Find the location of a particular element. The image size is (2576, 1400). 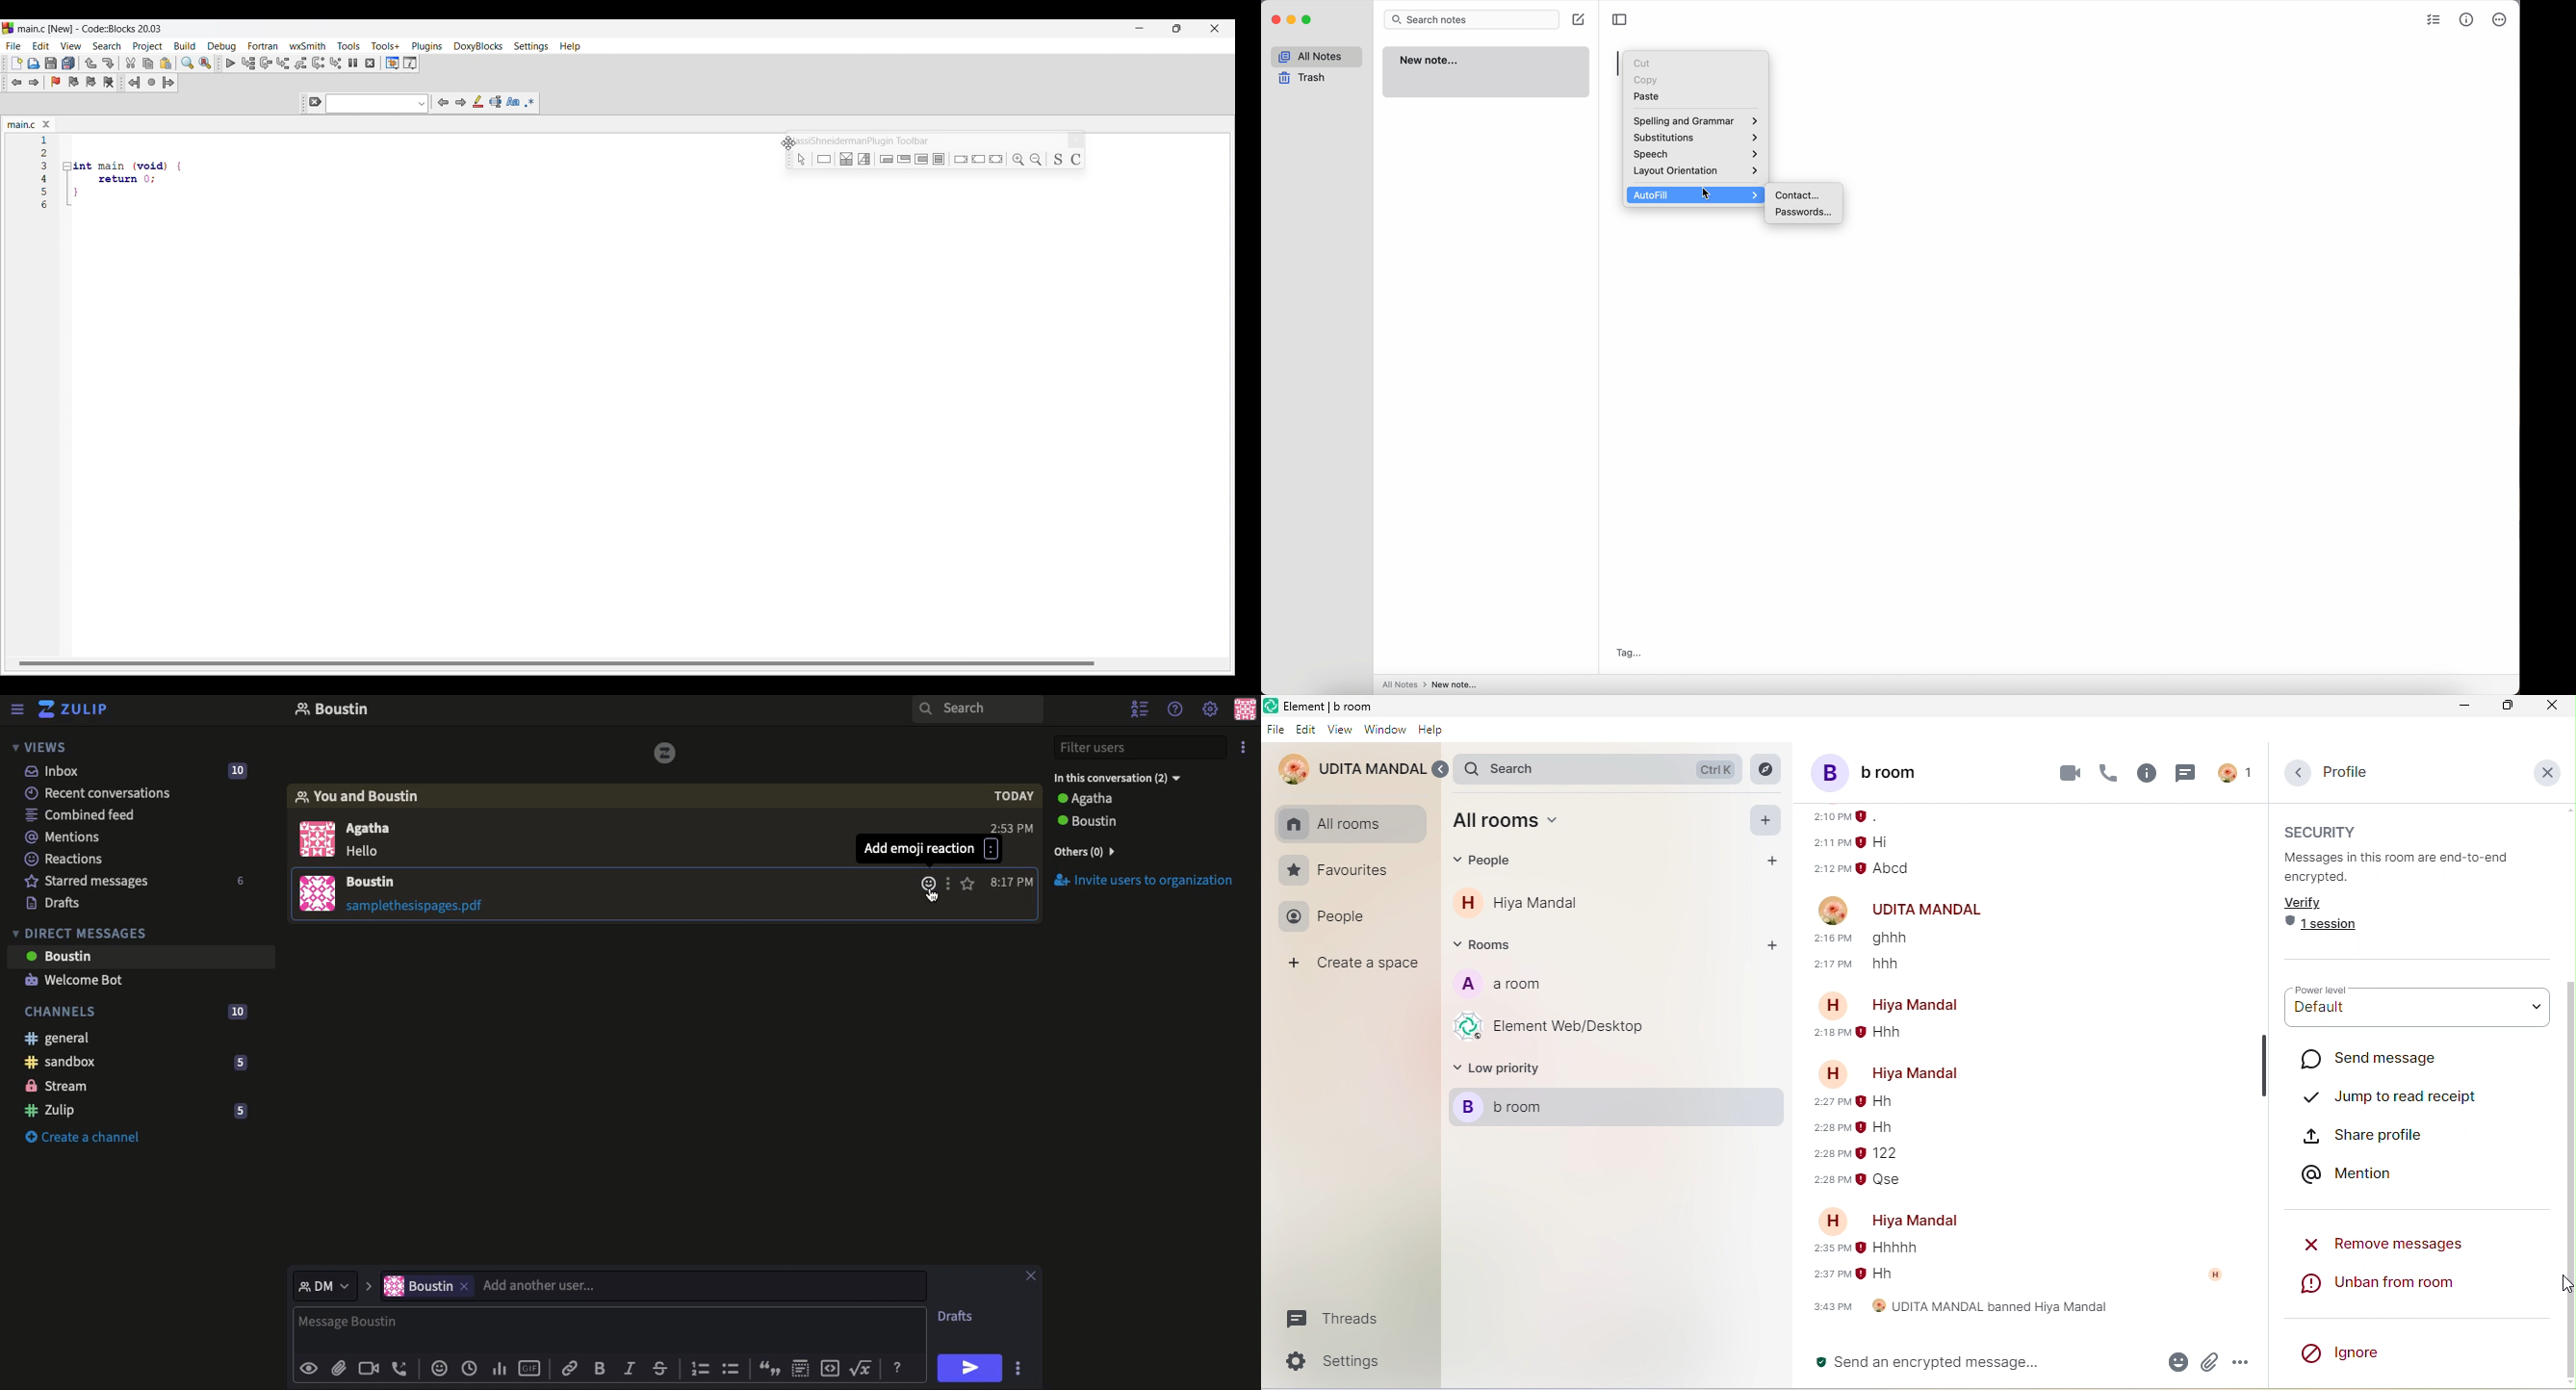

account name-hiya mandal is located at coordinates (1899, 1004).